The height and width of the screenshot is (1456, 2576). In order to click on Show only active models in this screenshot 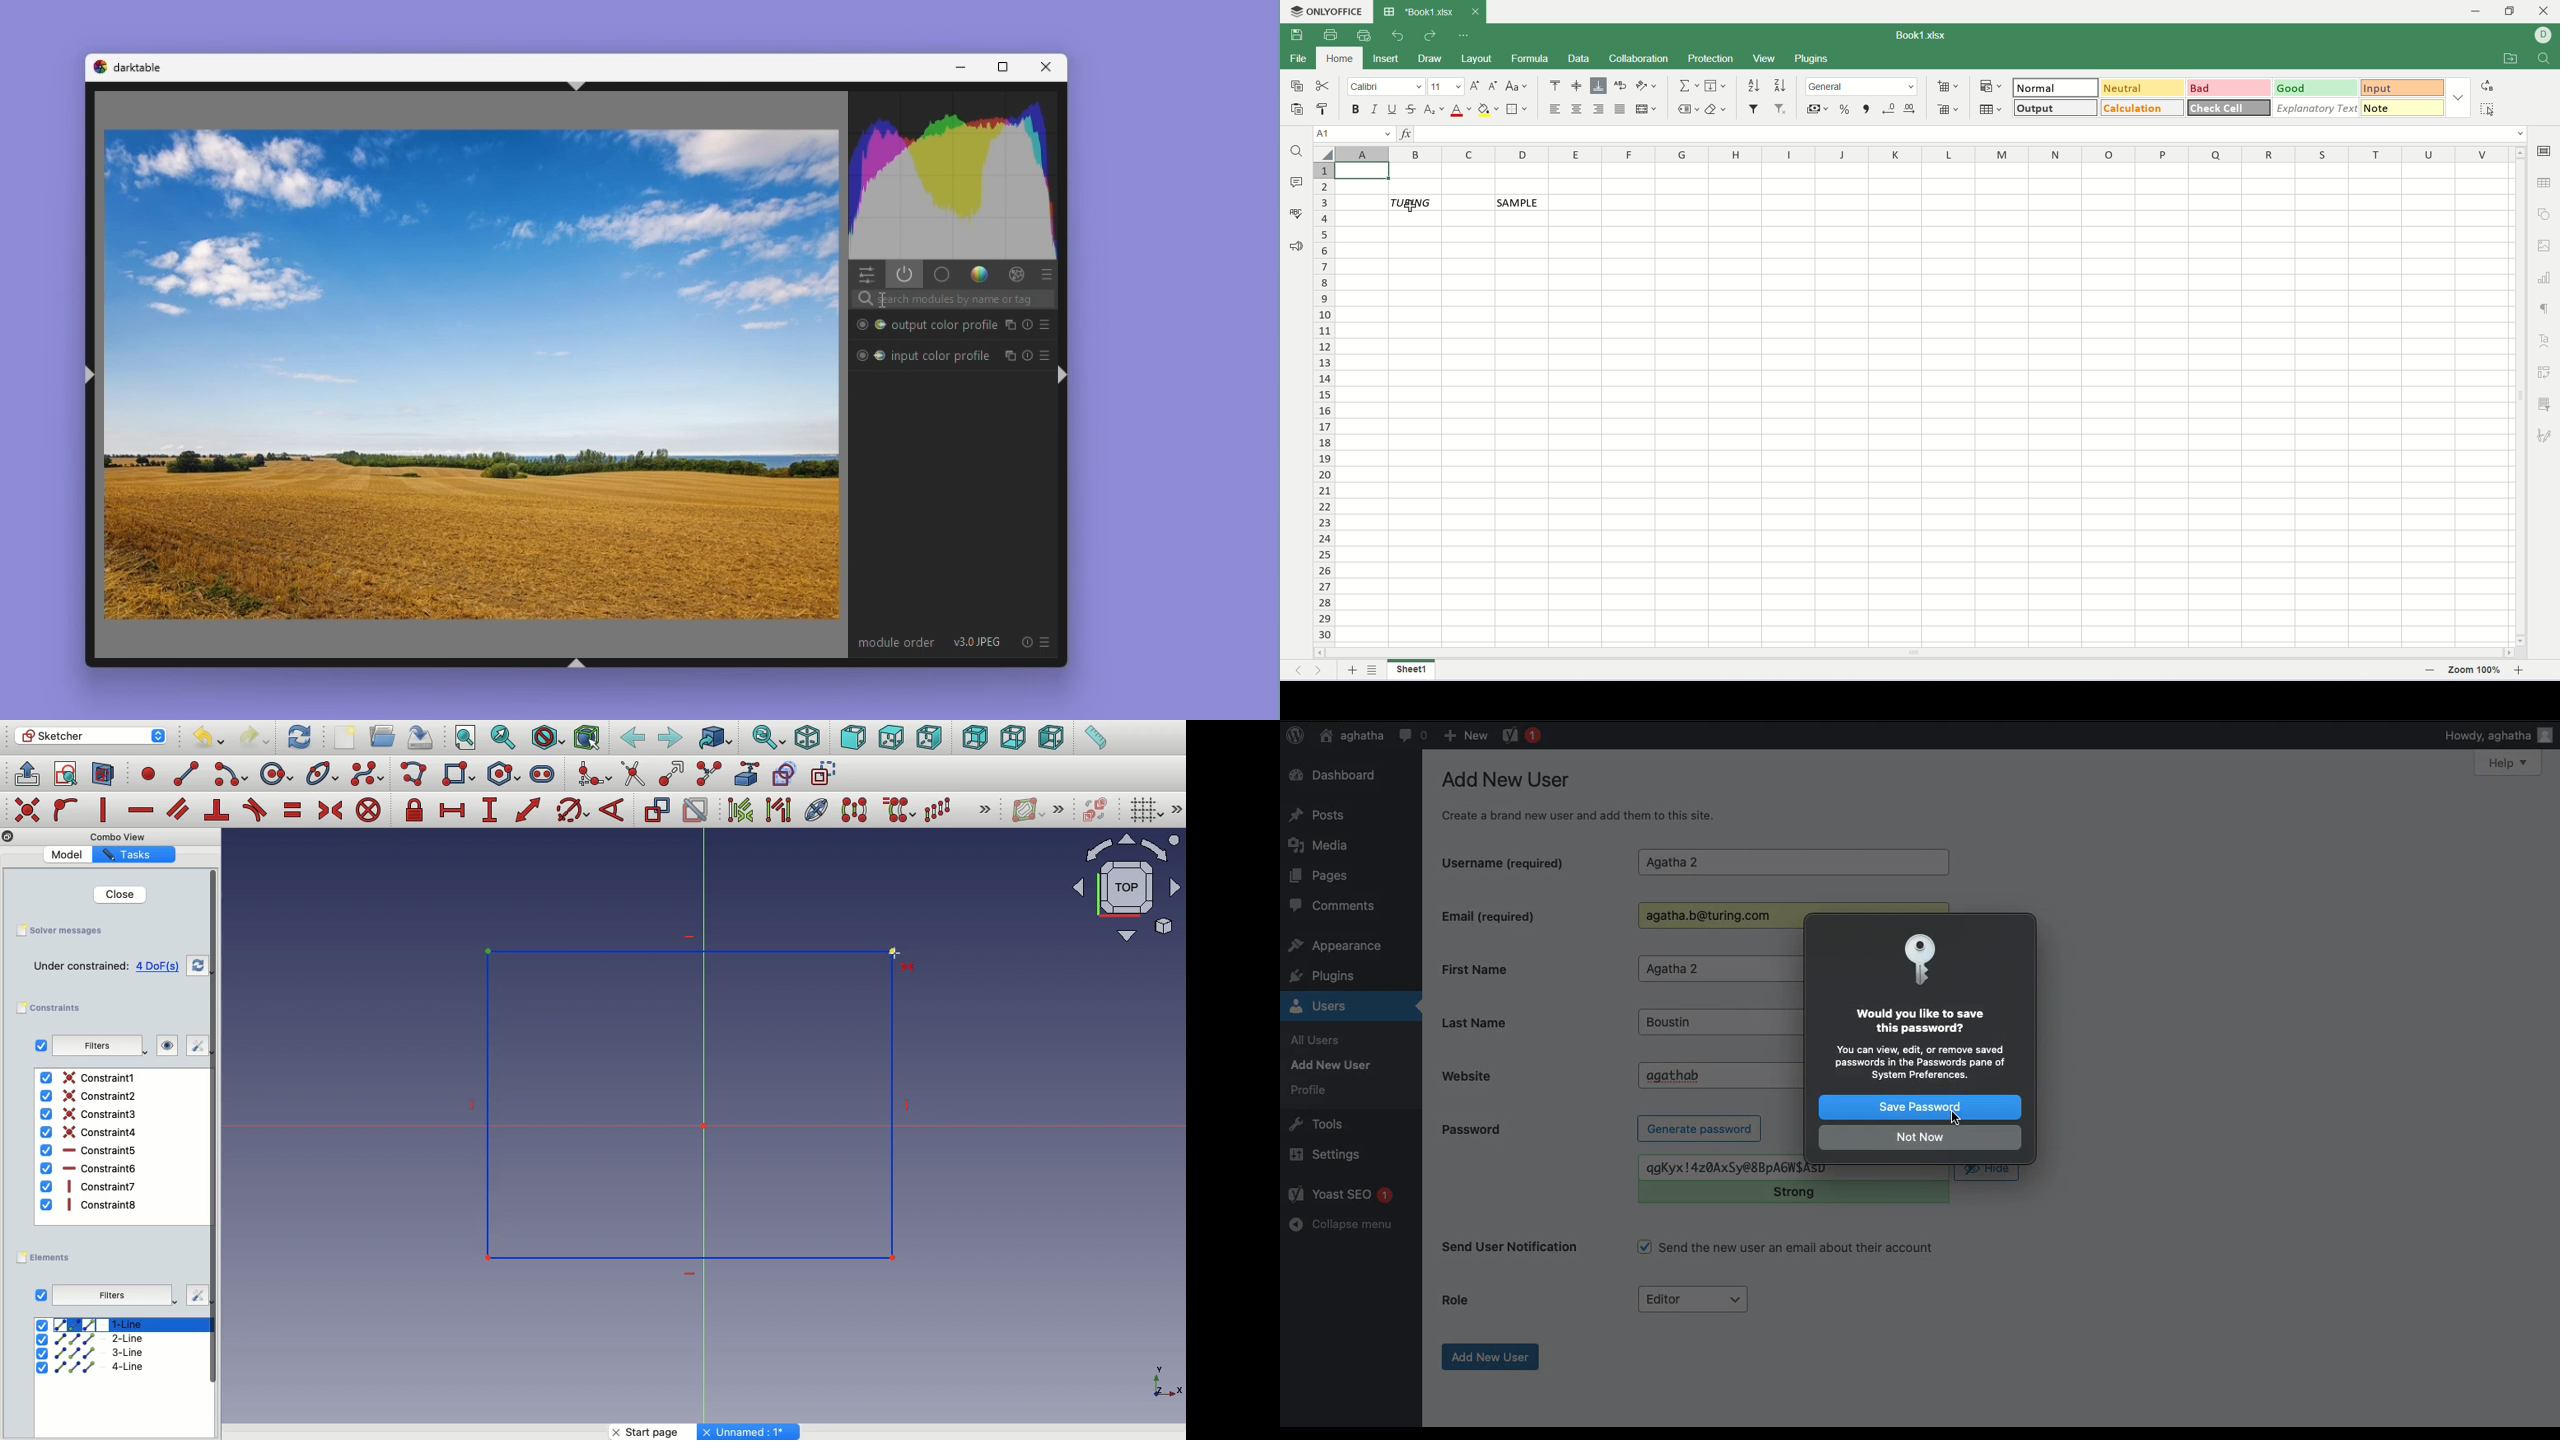, I will do `click(905, 275)`.